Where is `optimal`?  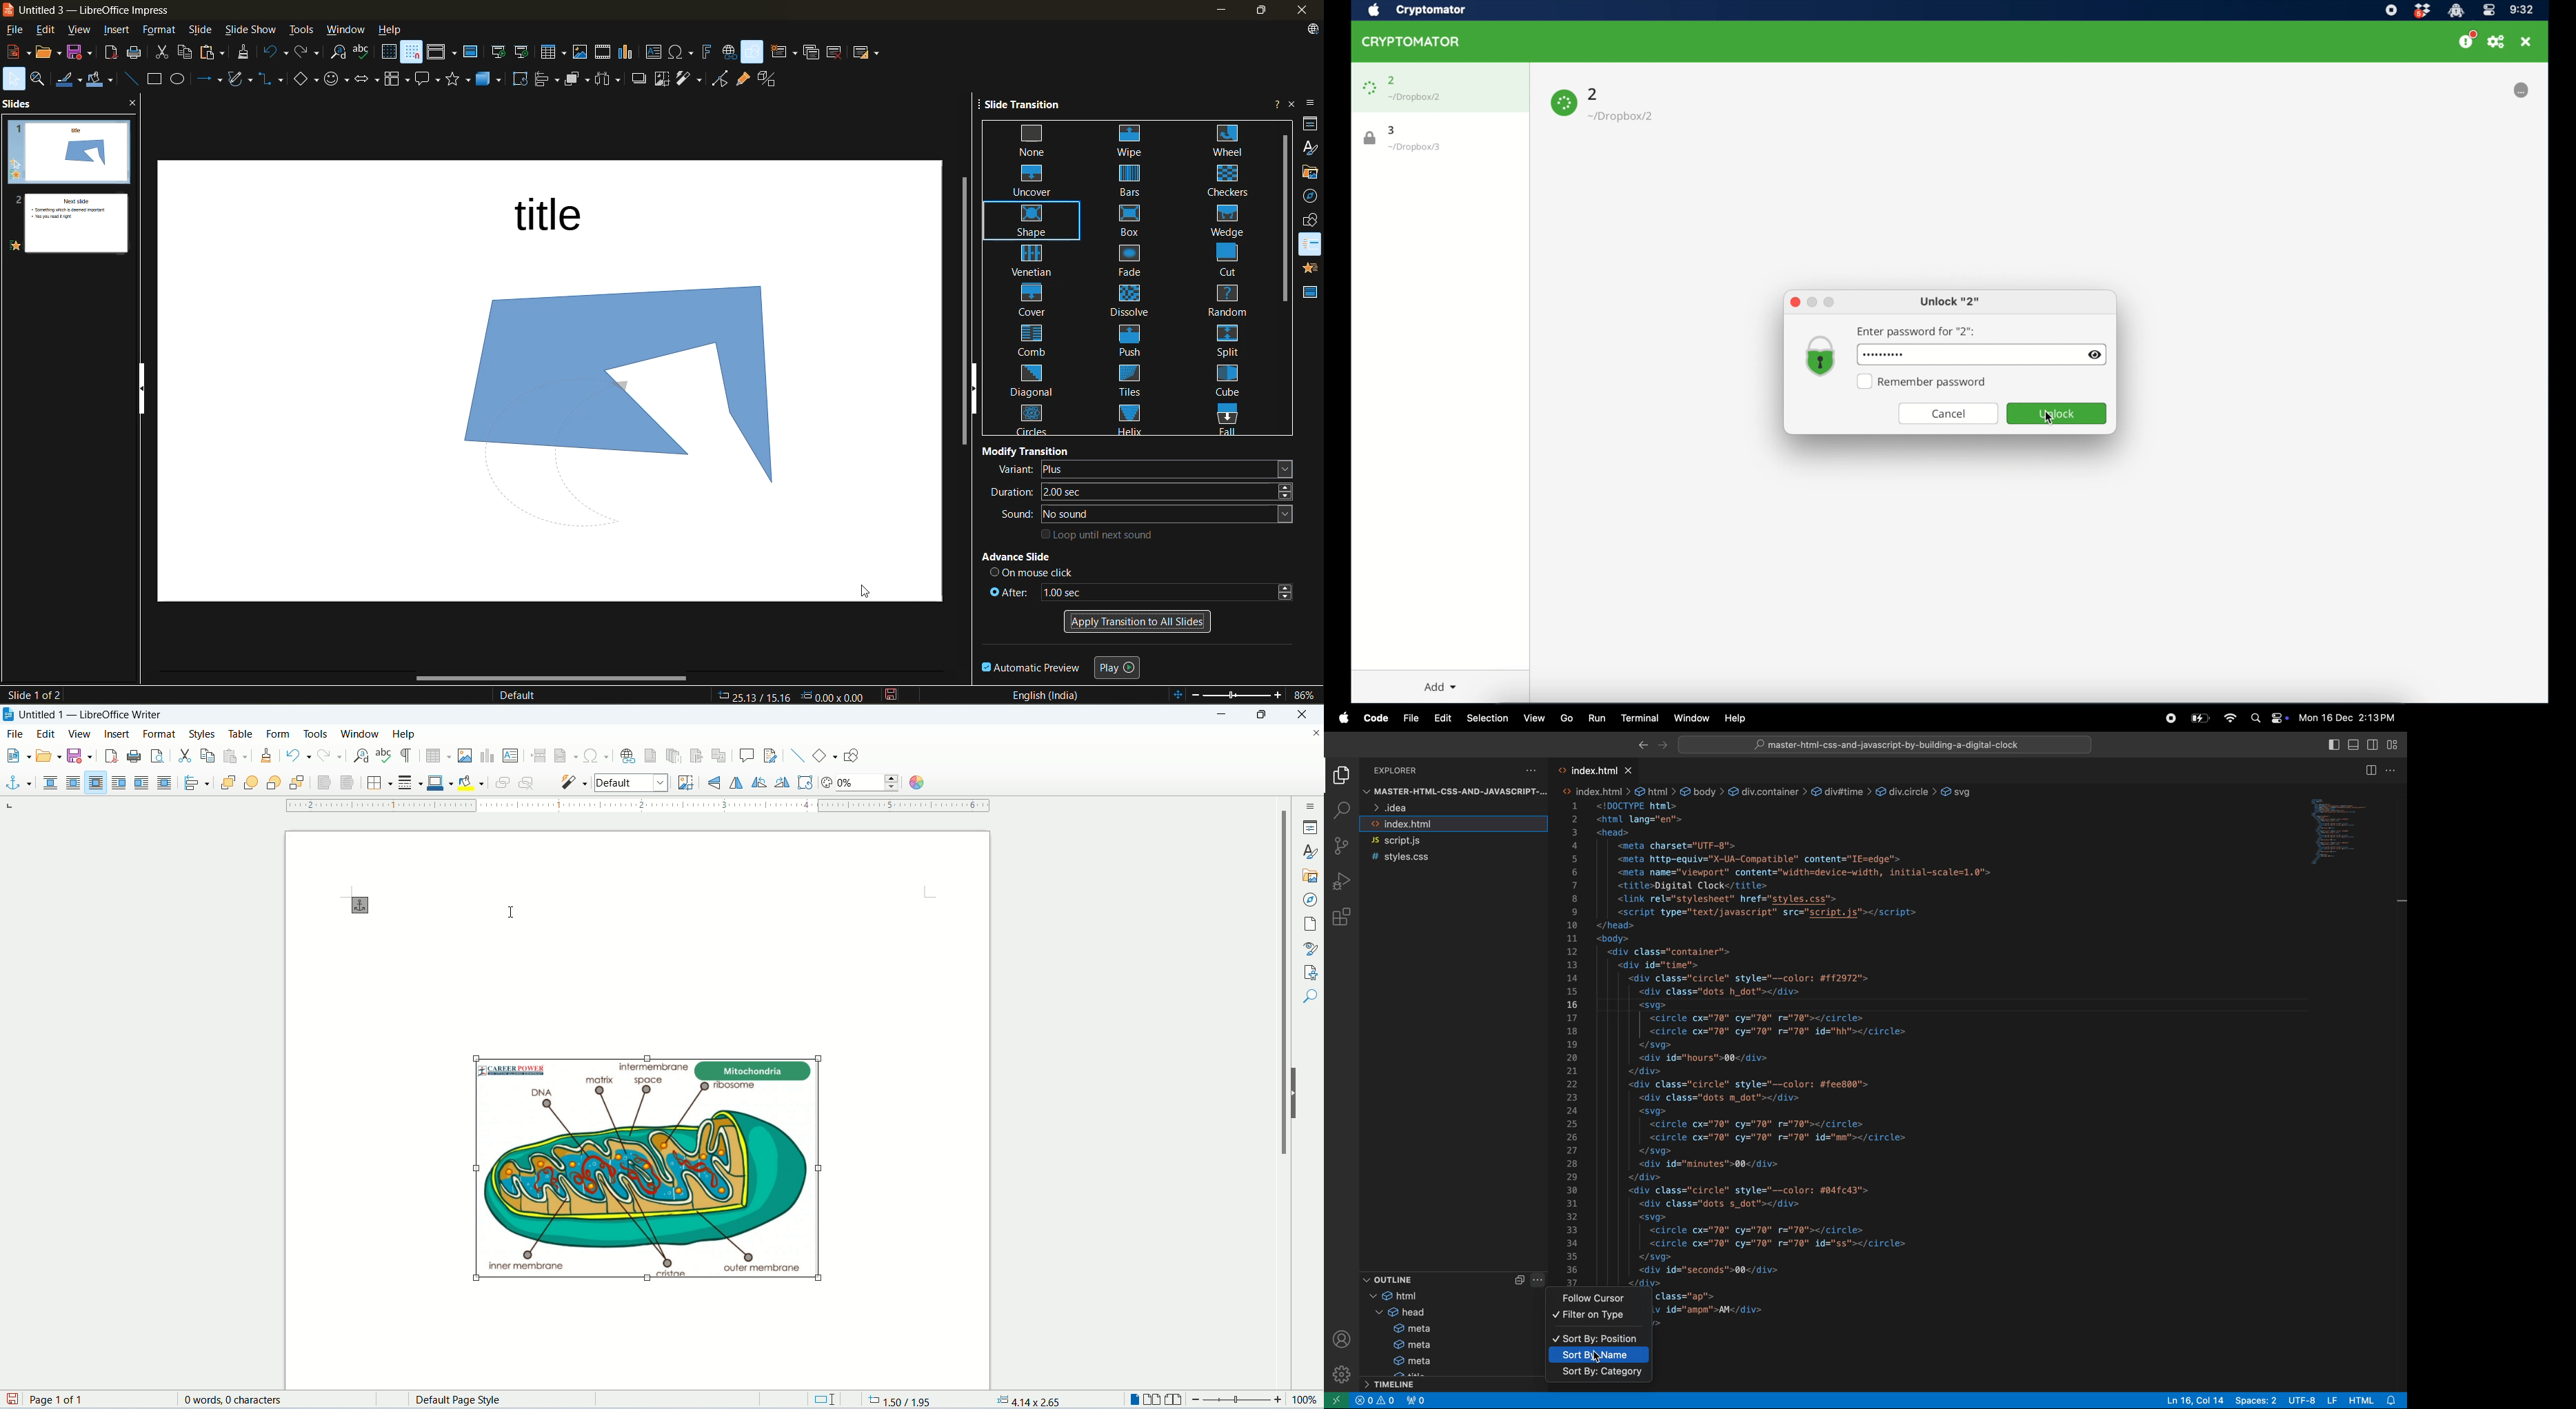
optimal is located at coordinates (96, 782).